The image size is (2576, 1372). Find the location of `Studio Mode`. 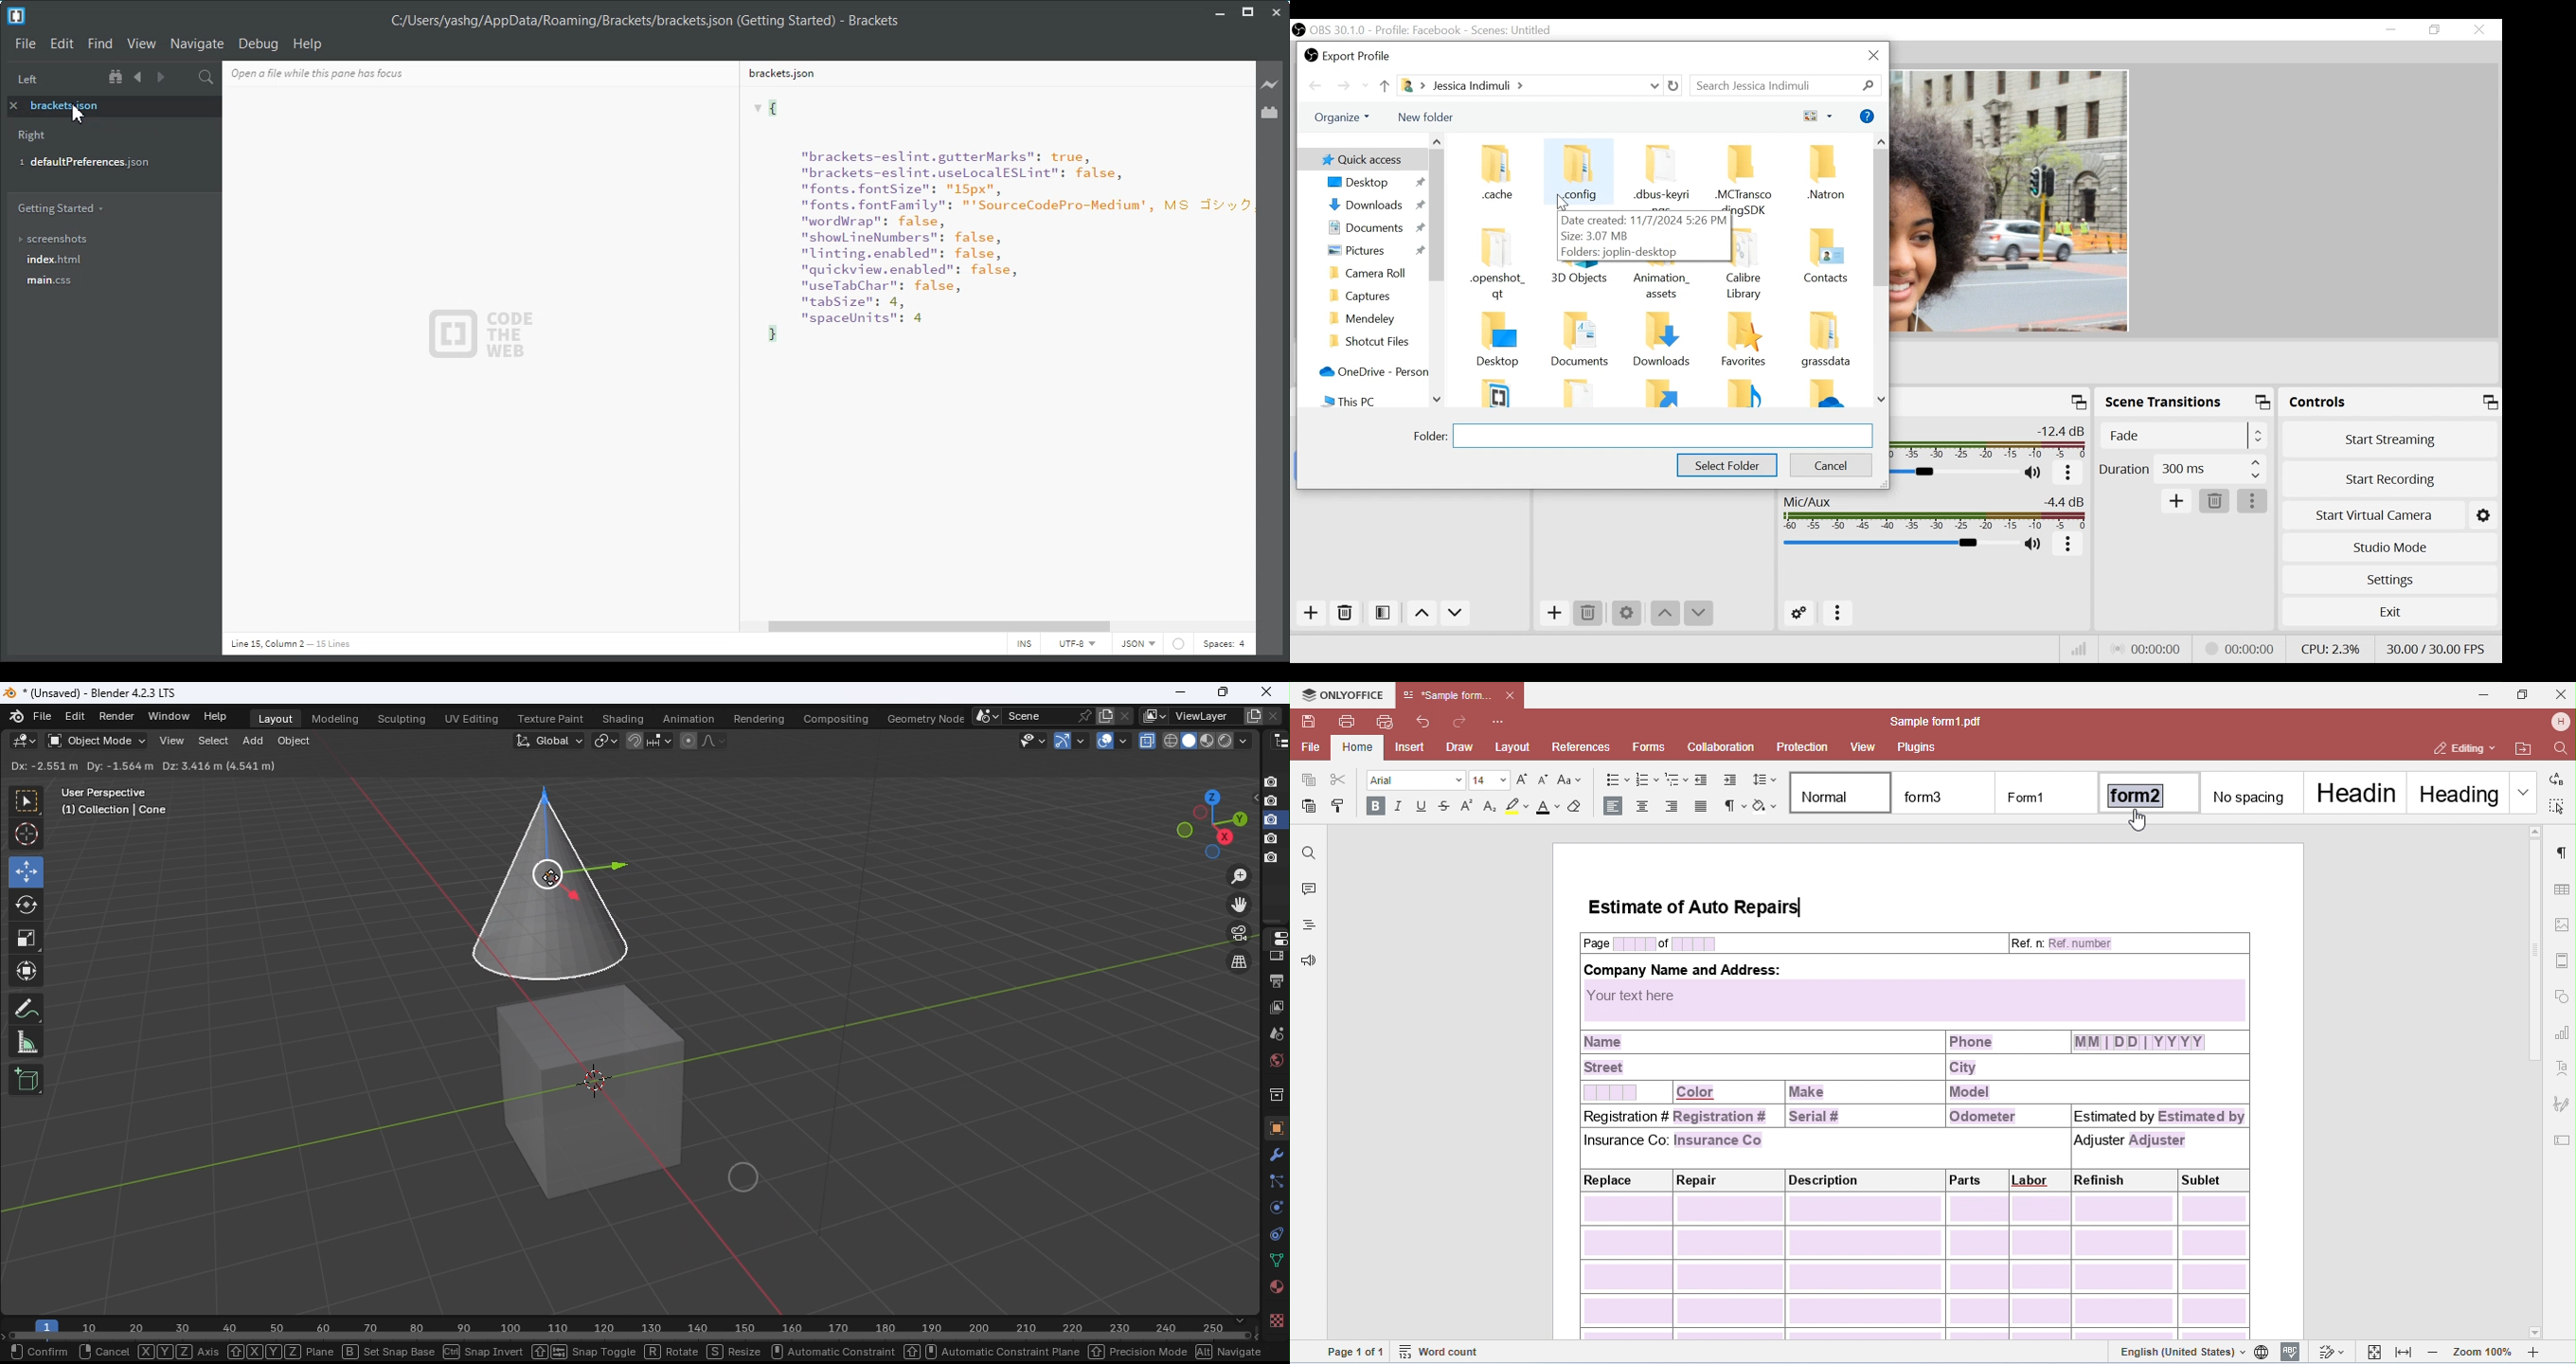

Studio Mode is located at coordinates (2390, 548).